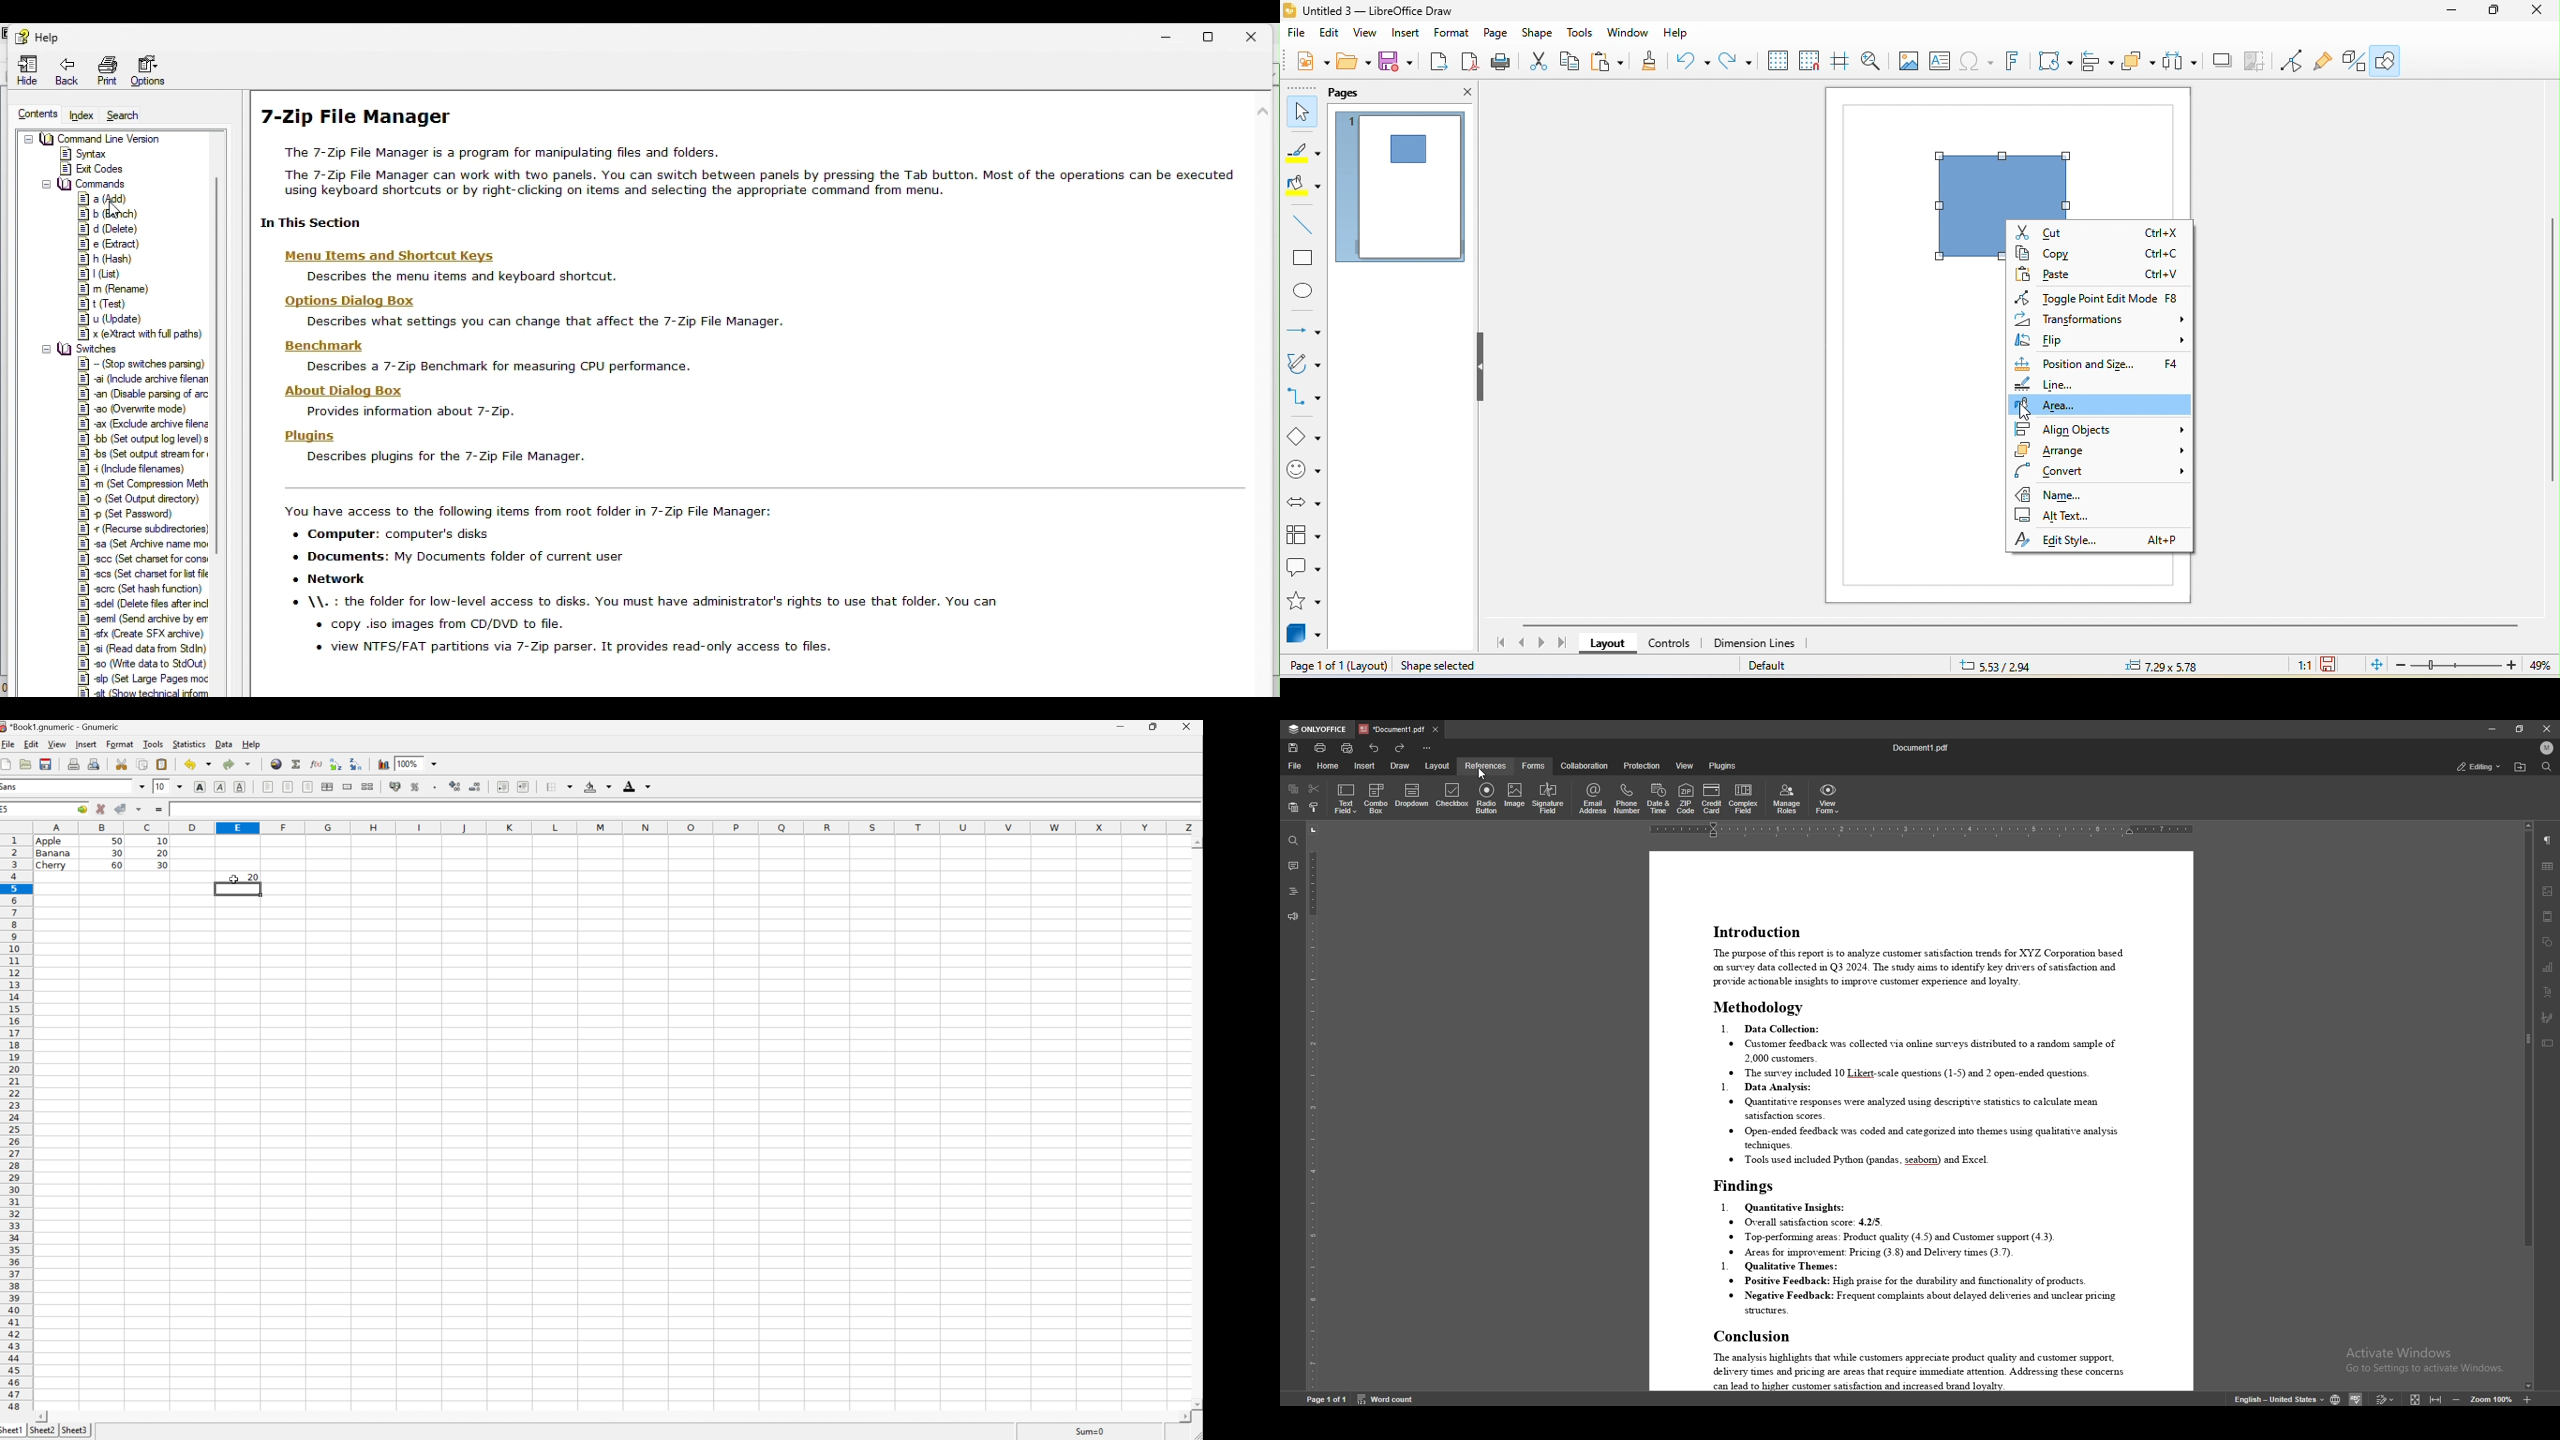  What do you see at coordinates (26, 763) in the screenshot?
I see `save` at bounding box center [26, 763].